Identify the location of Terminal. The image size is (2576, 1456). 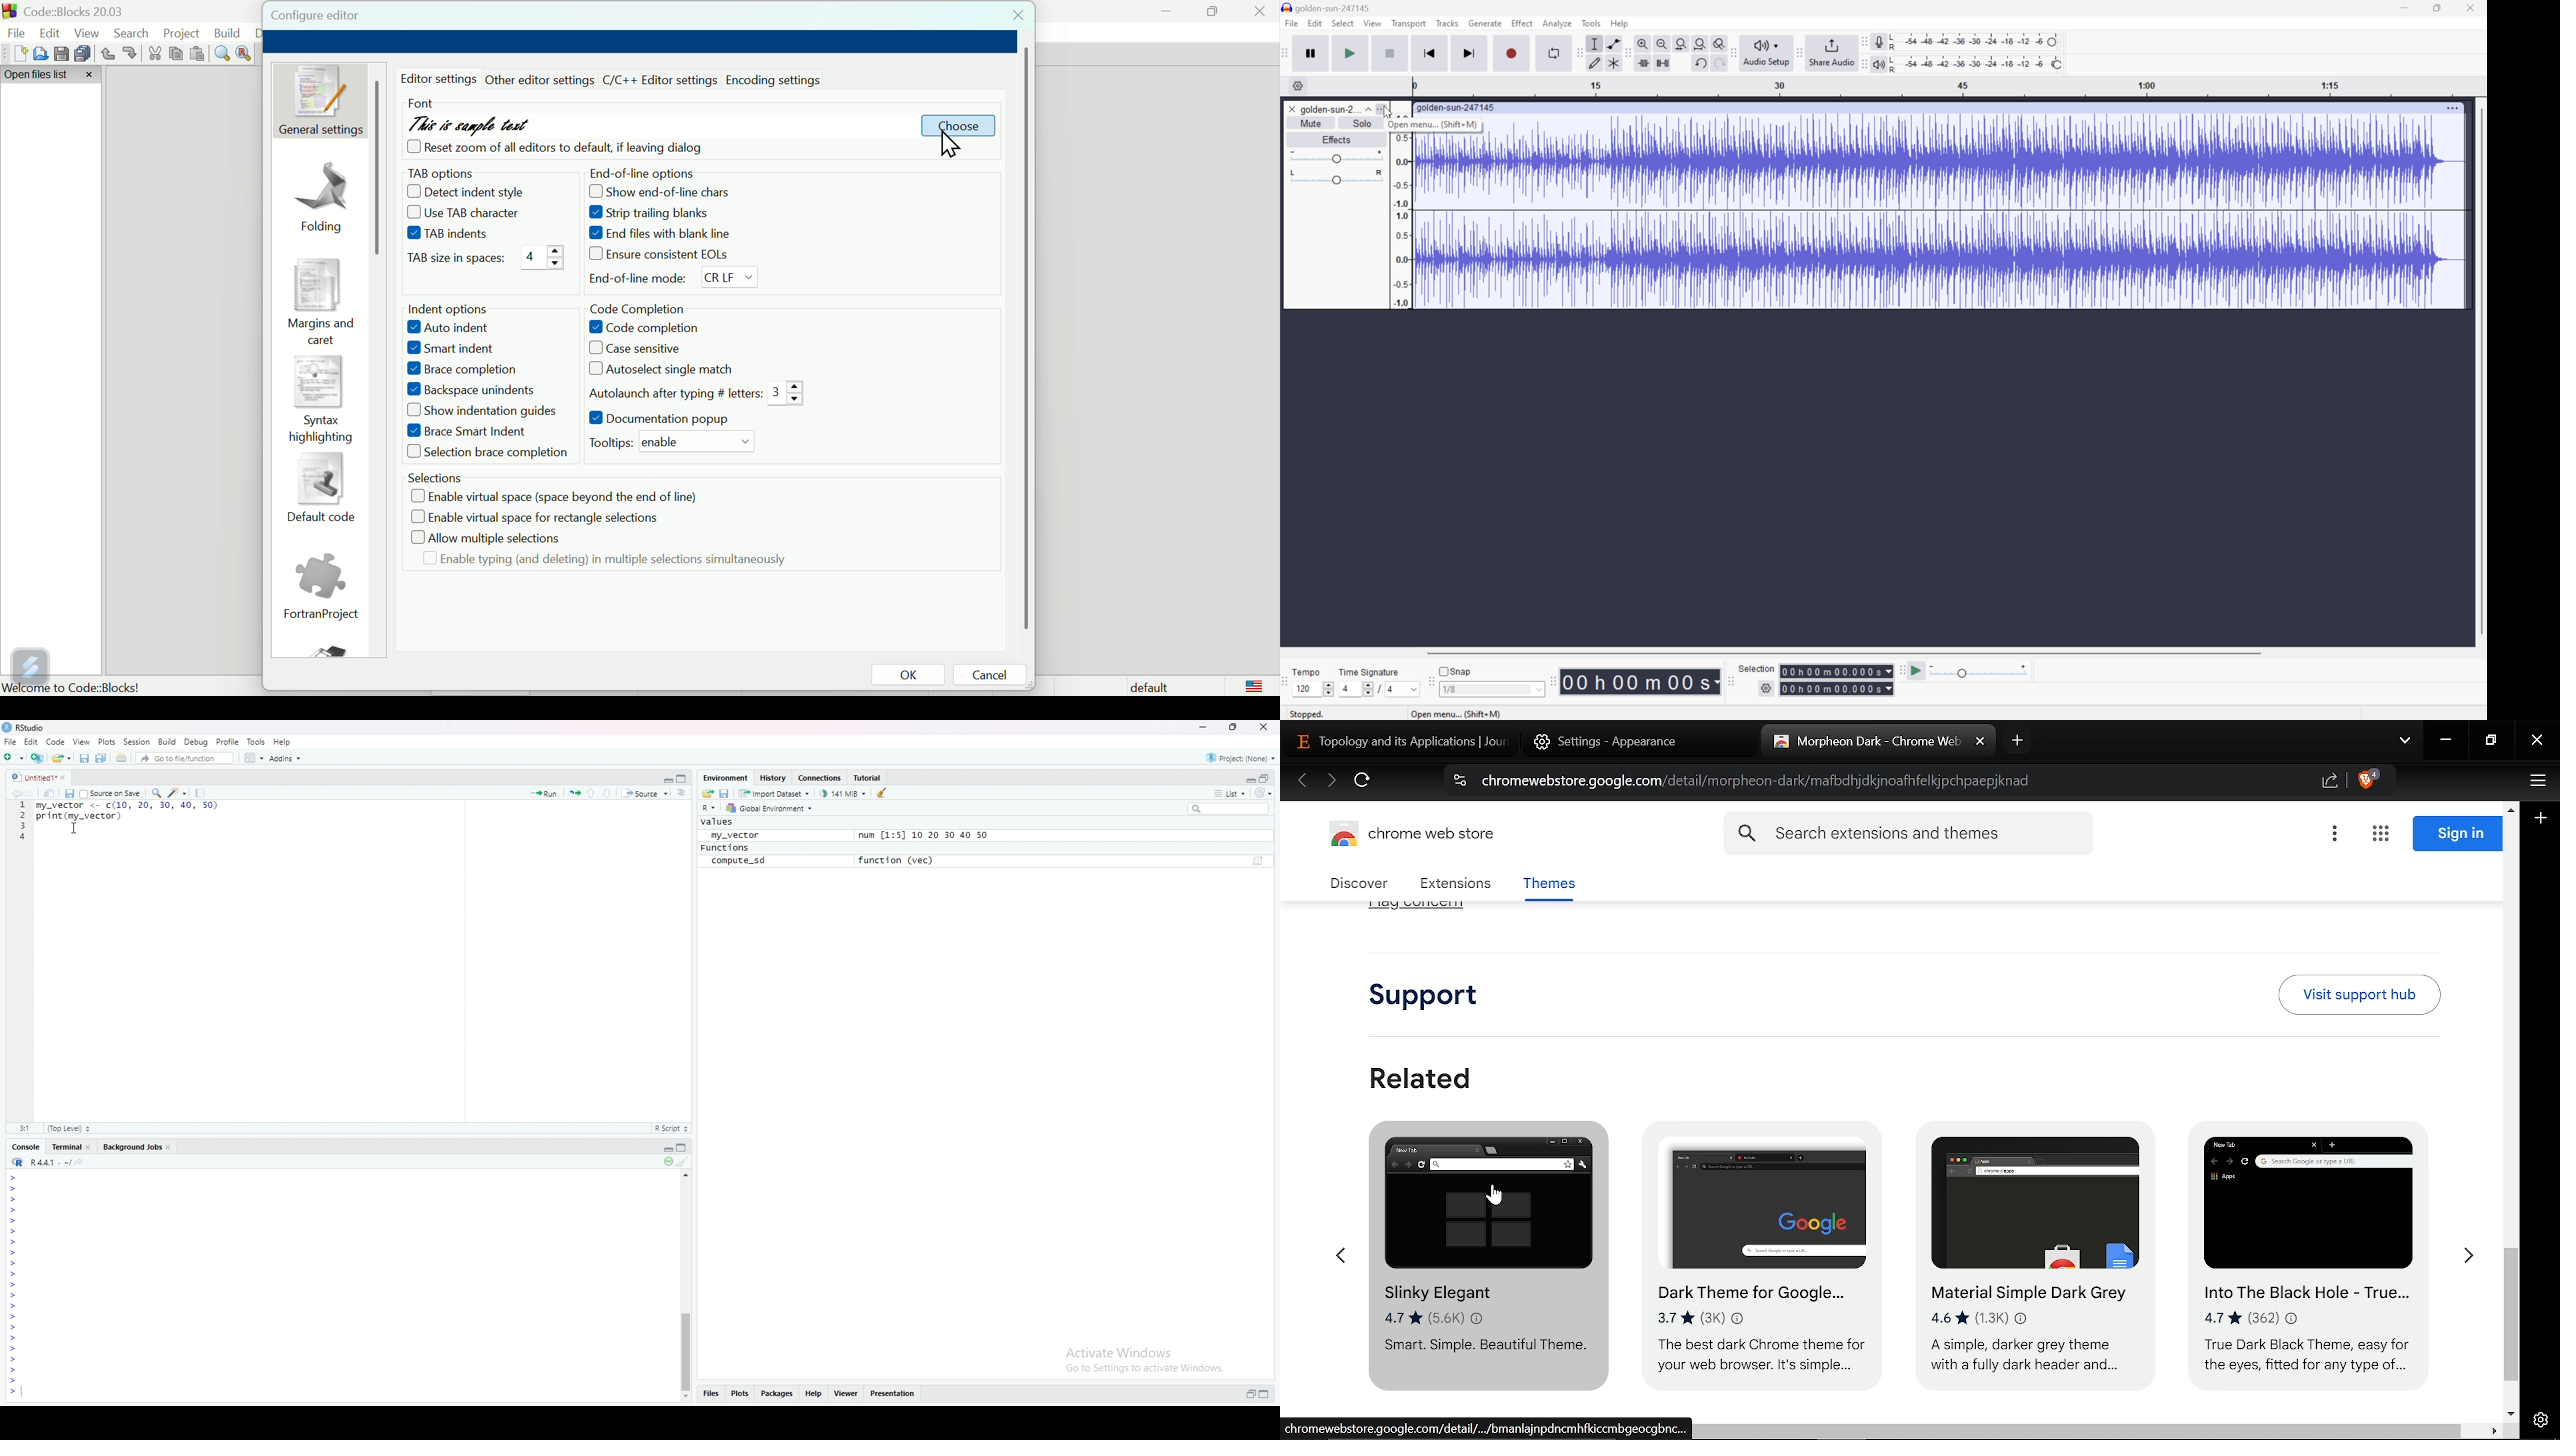
(71, 1147).